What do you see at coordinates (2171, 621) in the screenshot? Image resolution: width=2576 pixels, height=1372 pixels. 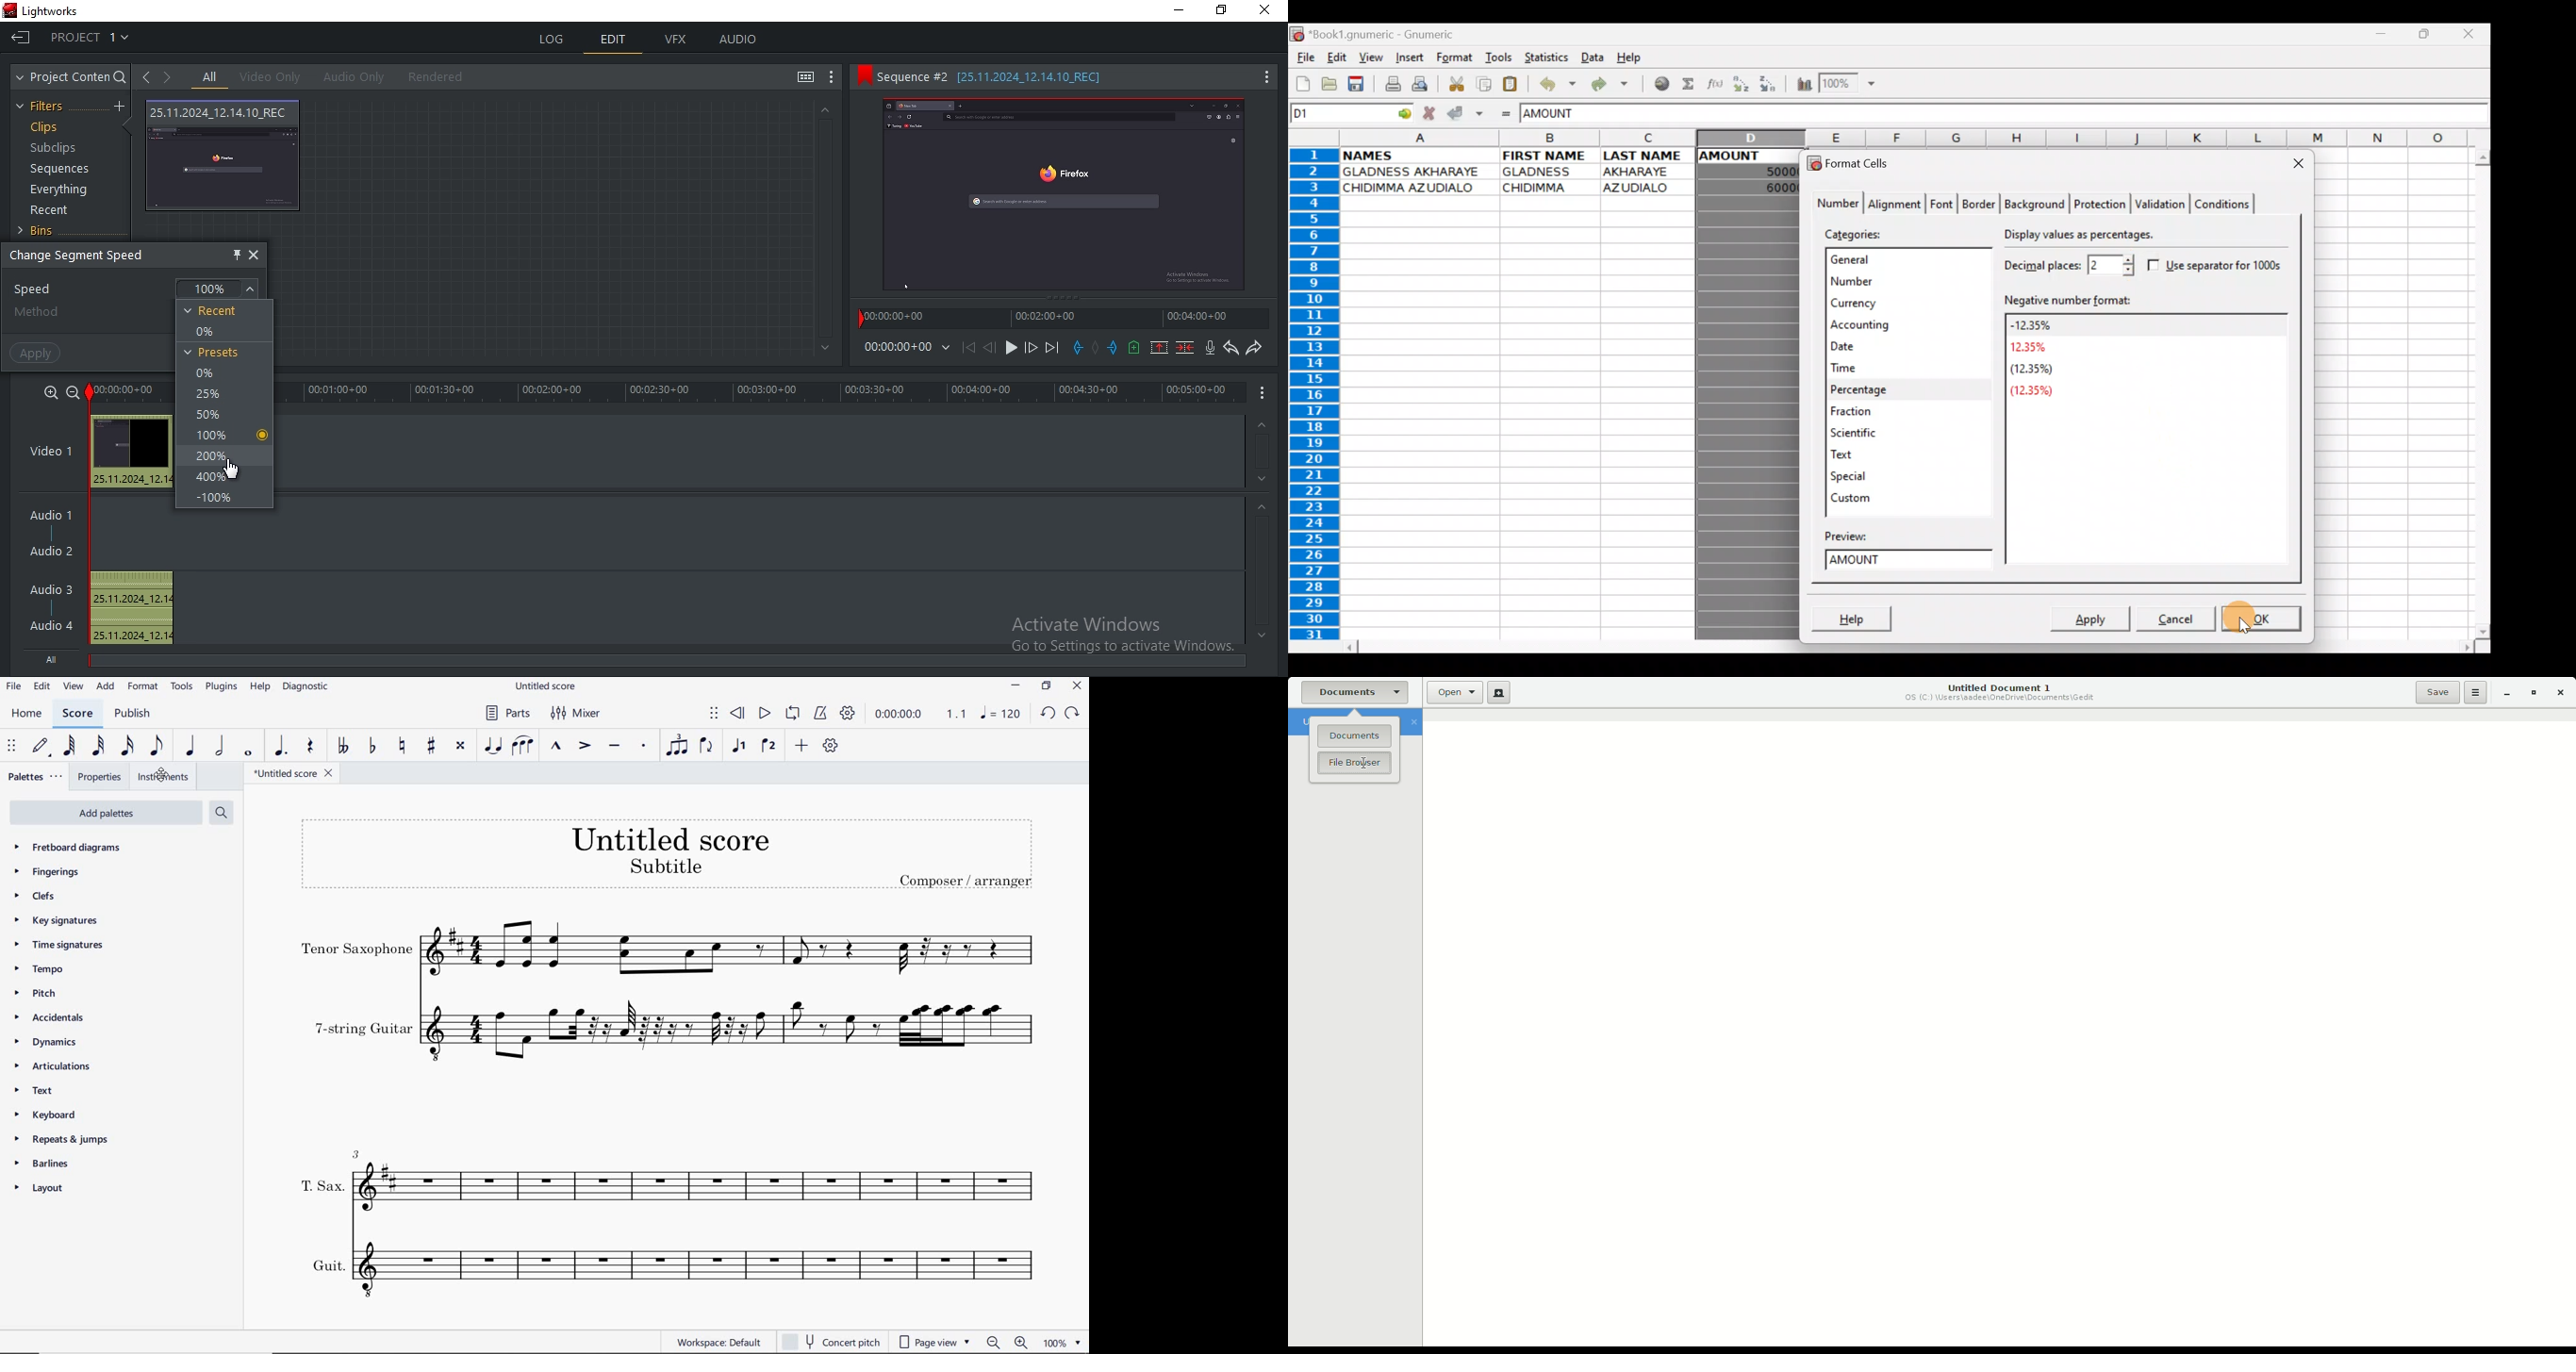 I see `Cancel` at bounding box center [2171, 621].